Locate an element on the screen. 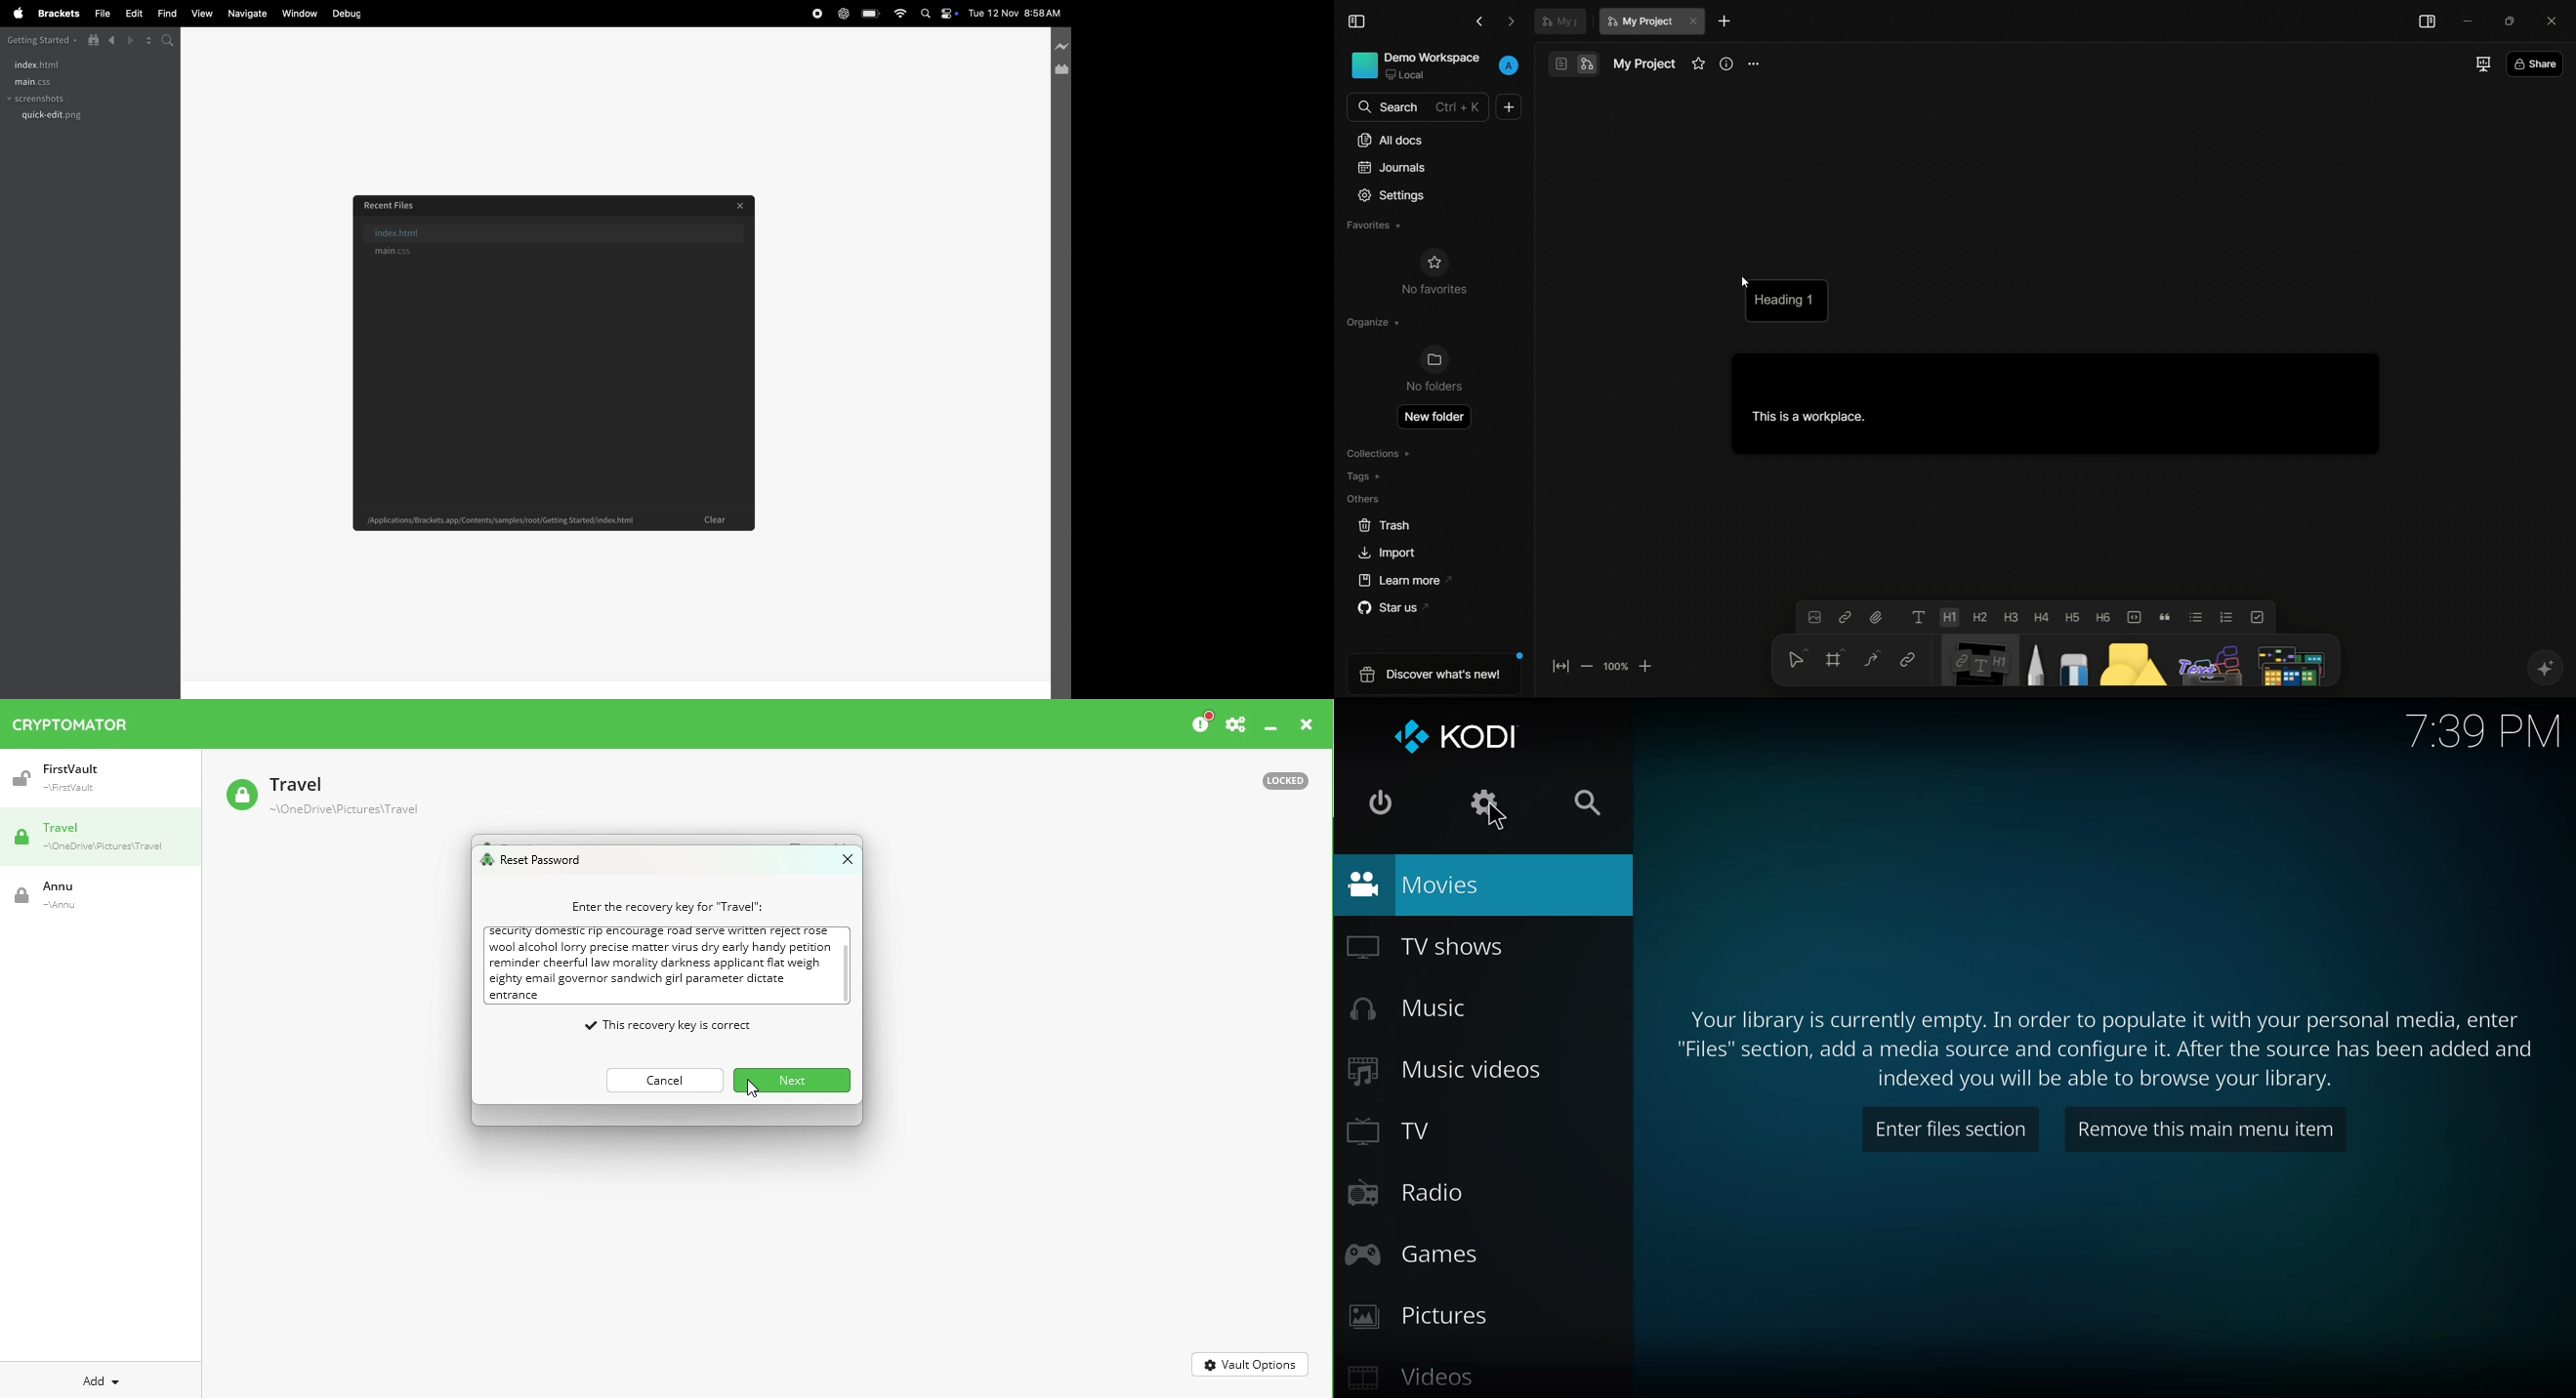 The image size is (2576, 1400). cursor is located at coordinates (1498, 819).